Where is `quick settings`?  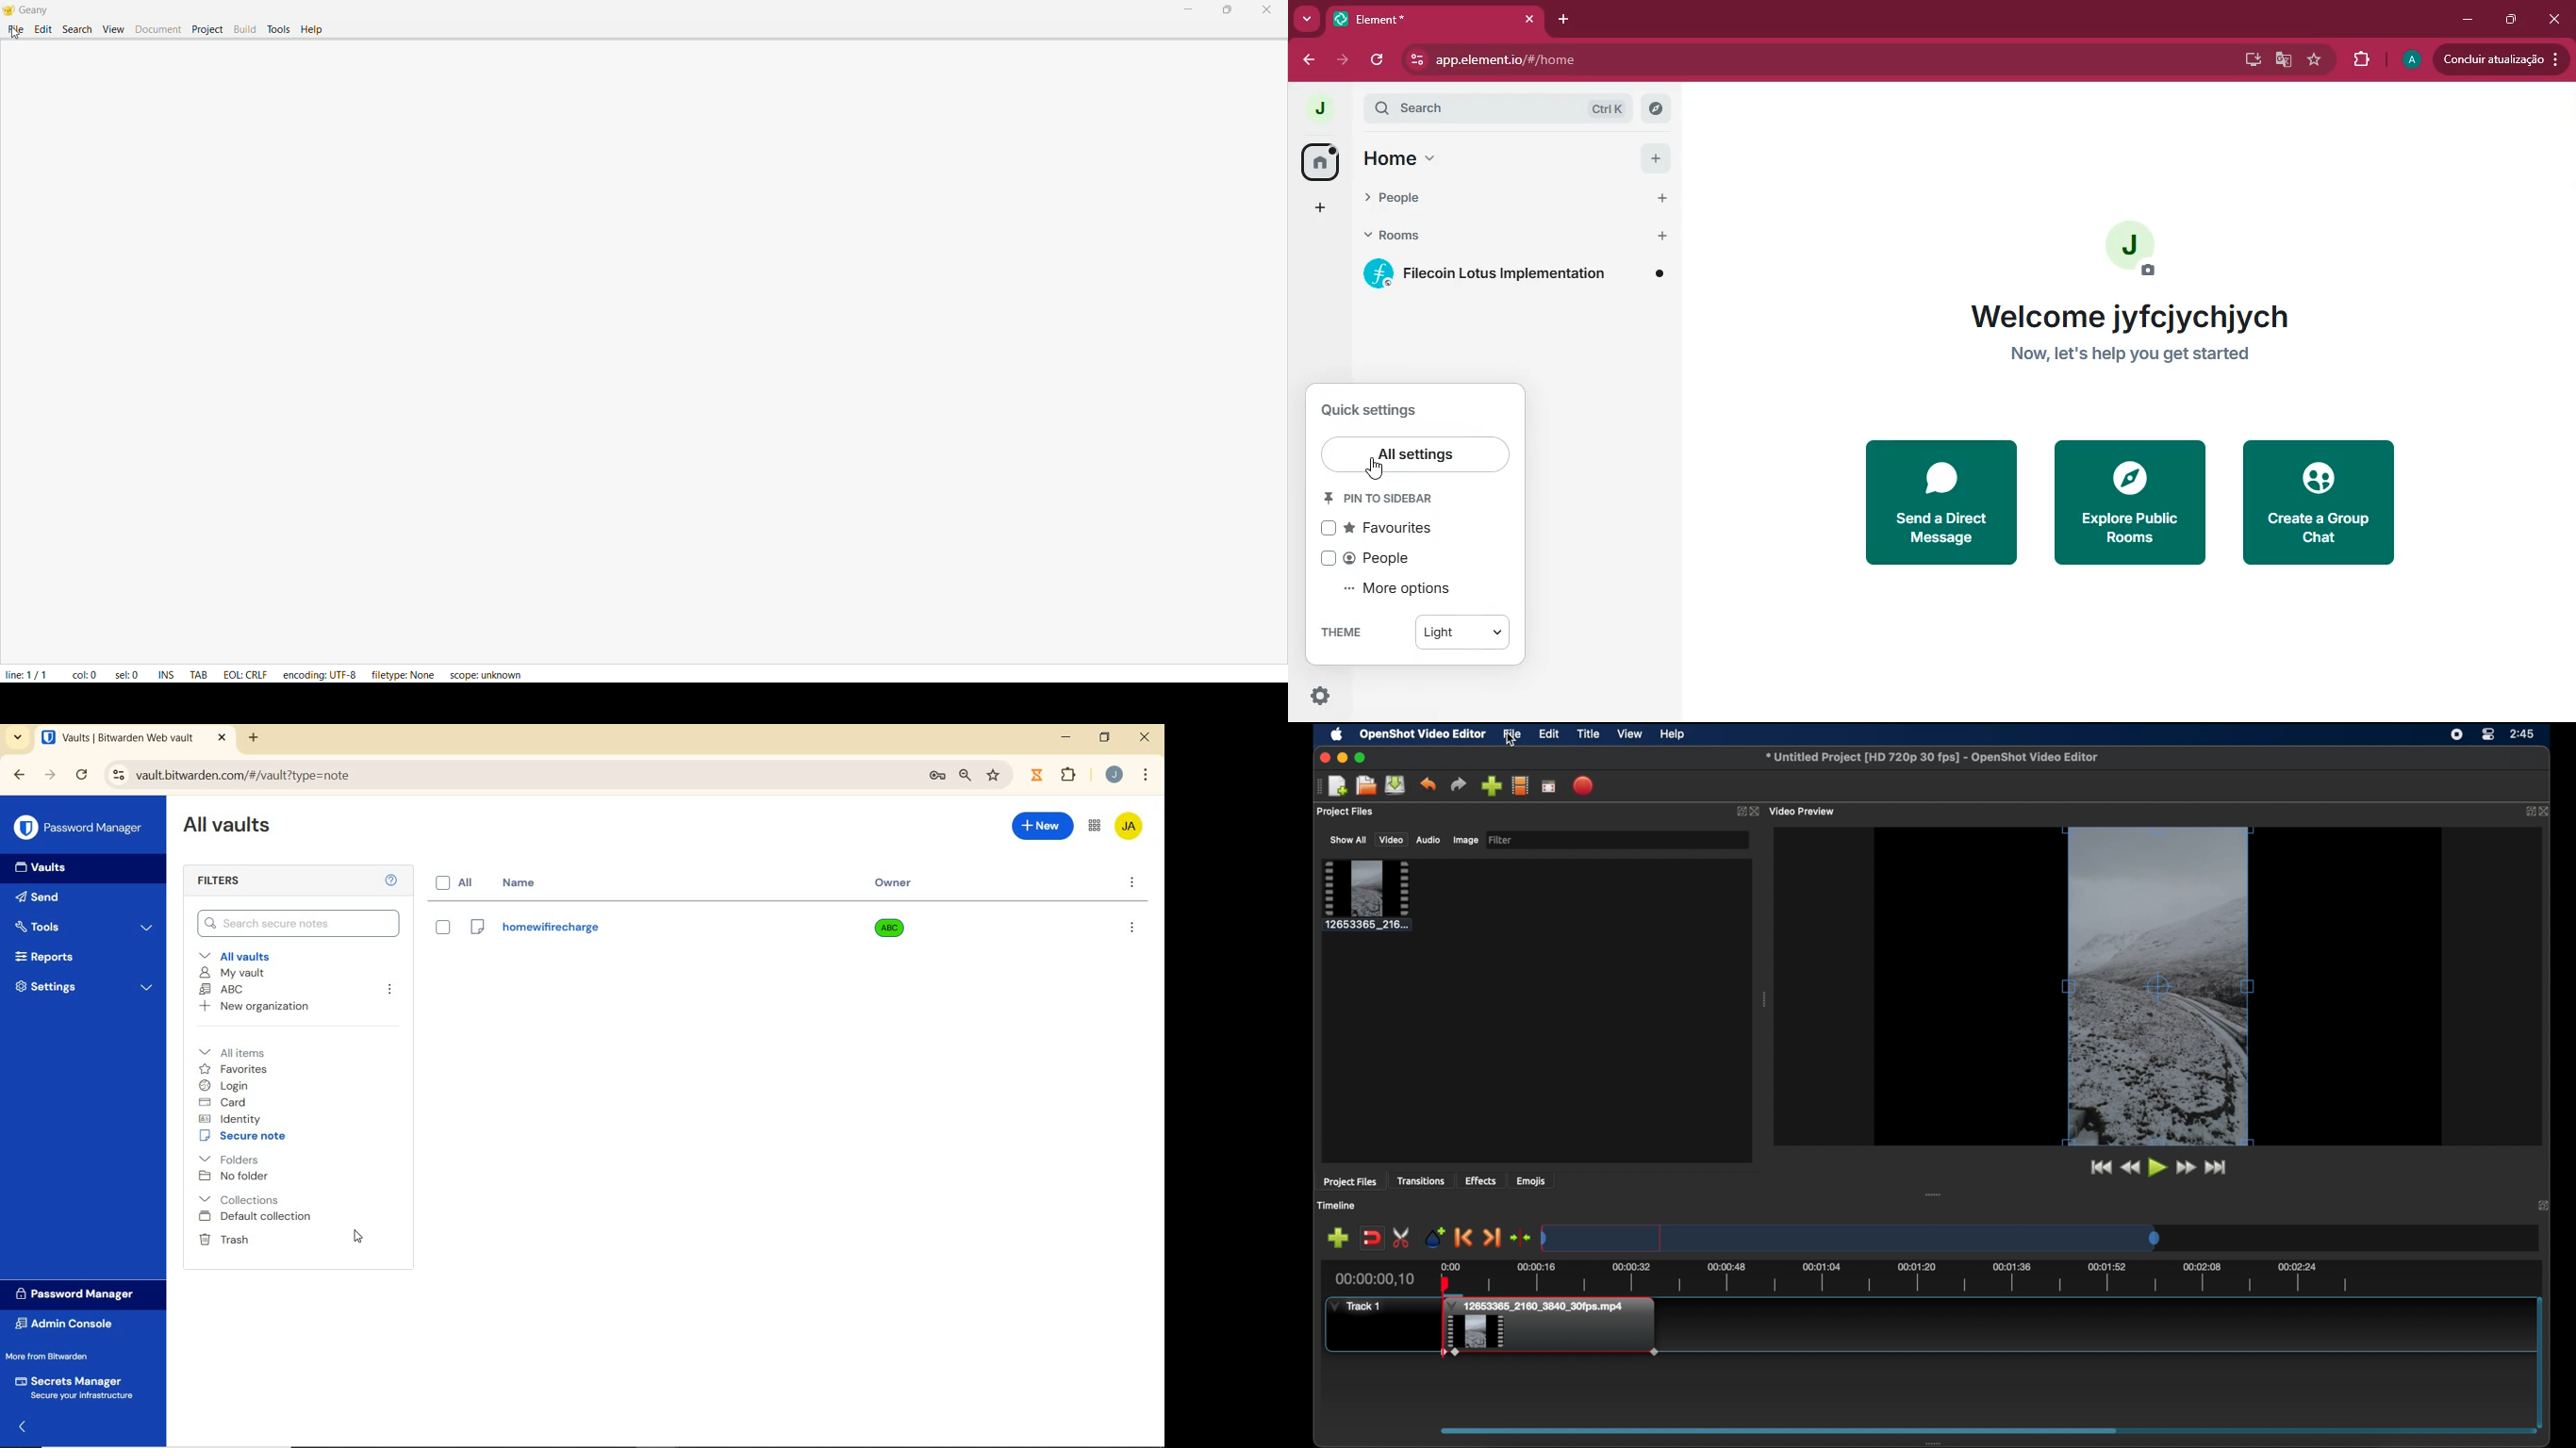
quick settings is located at coordinates (1379, 412).